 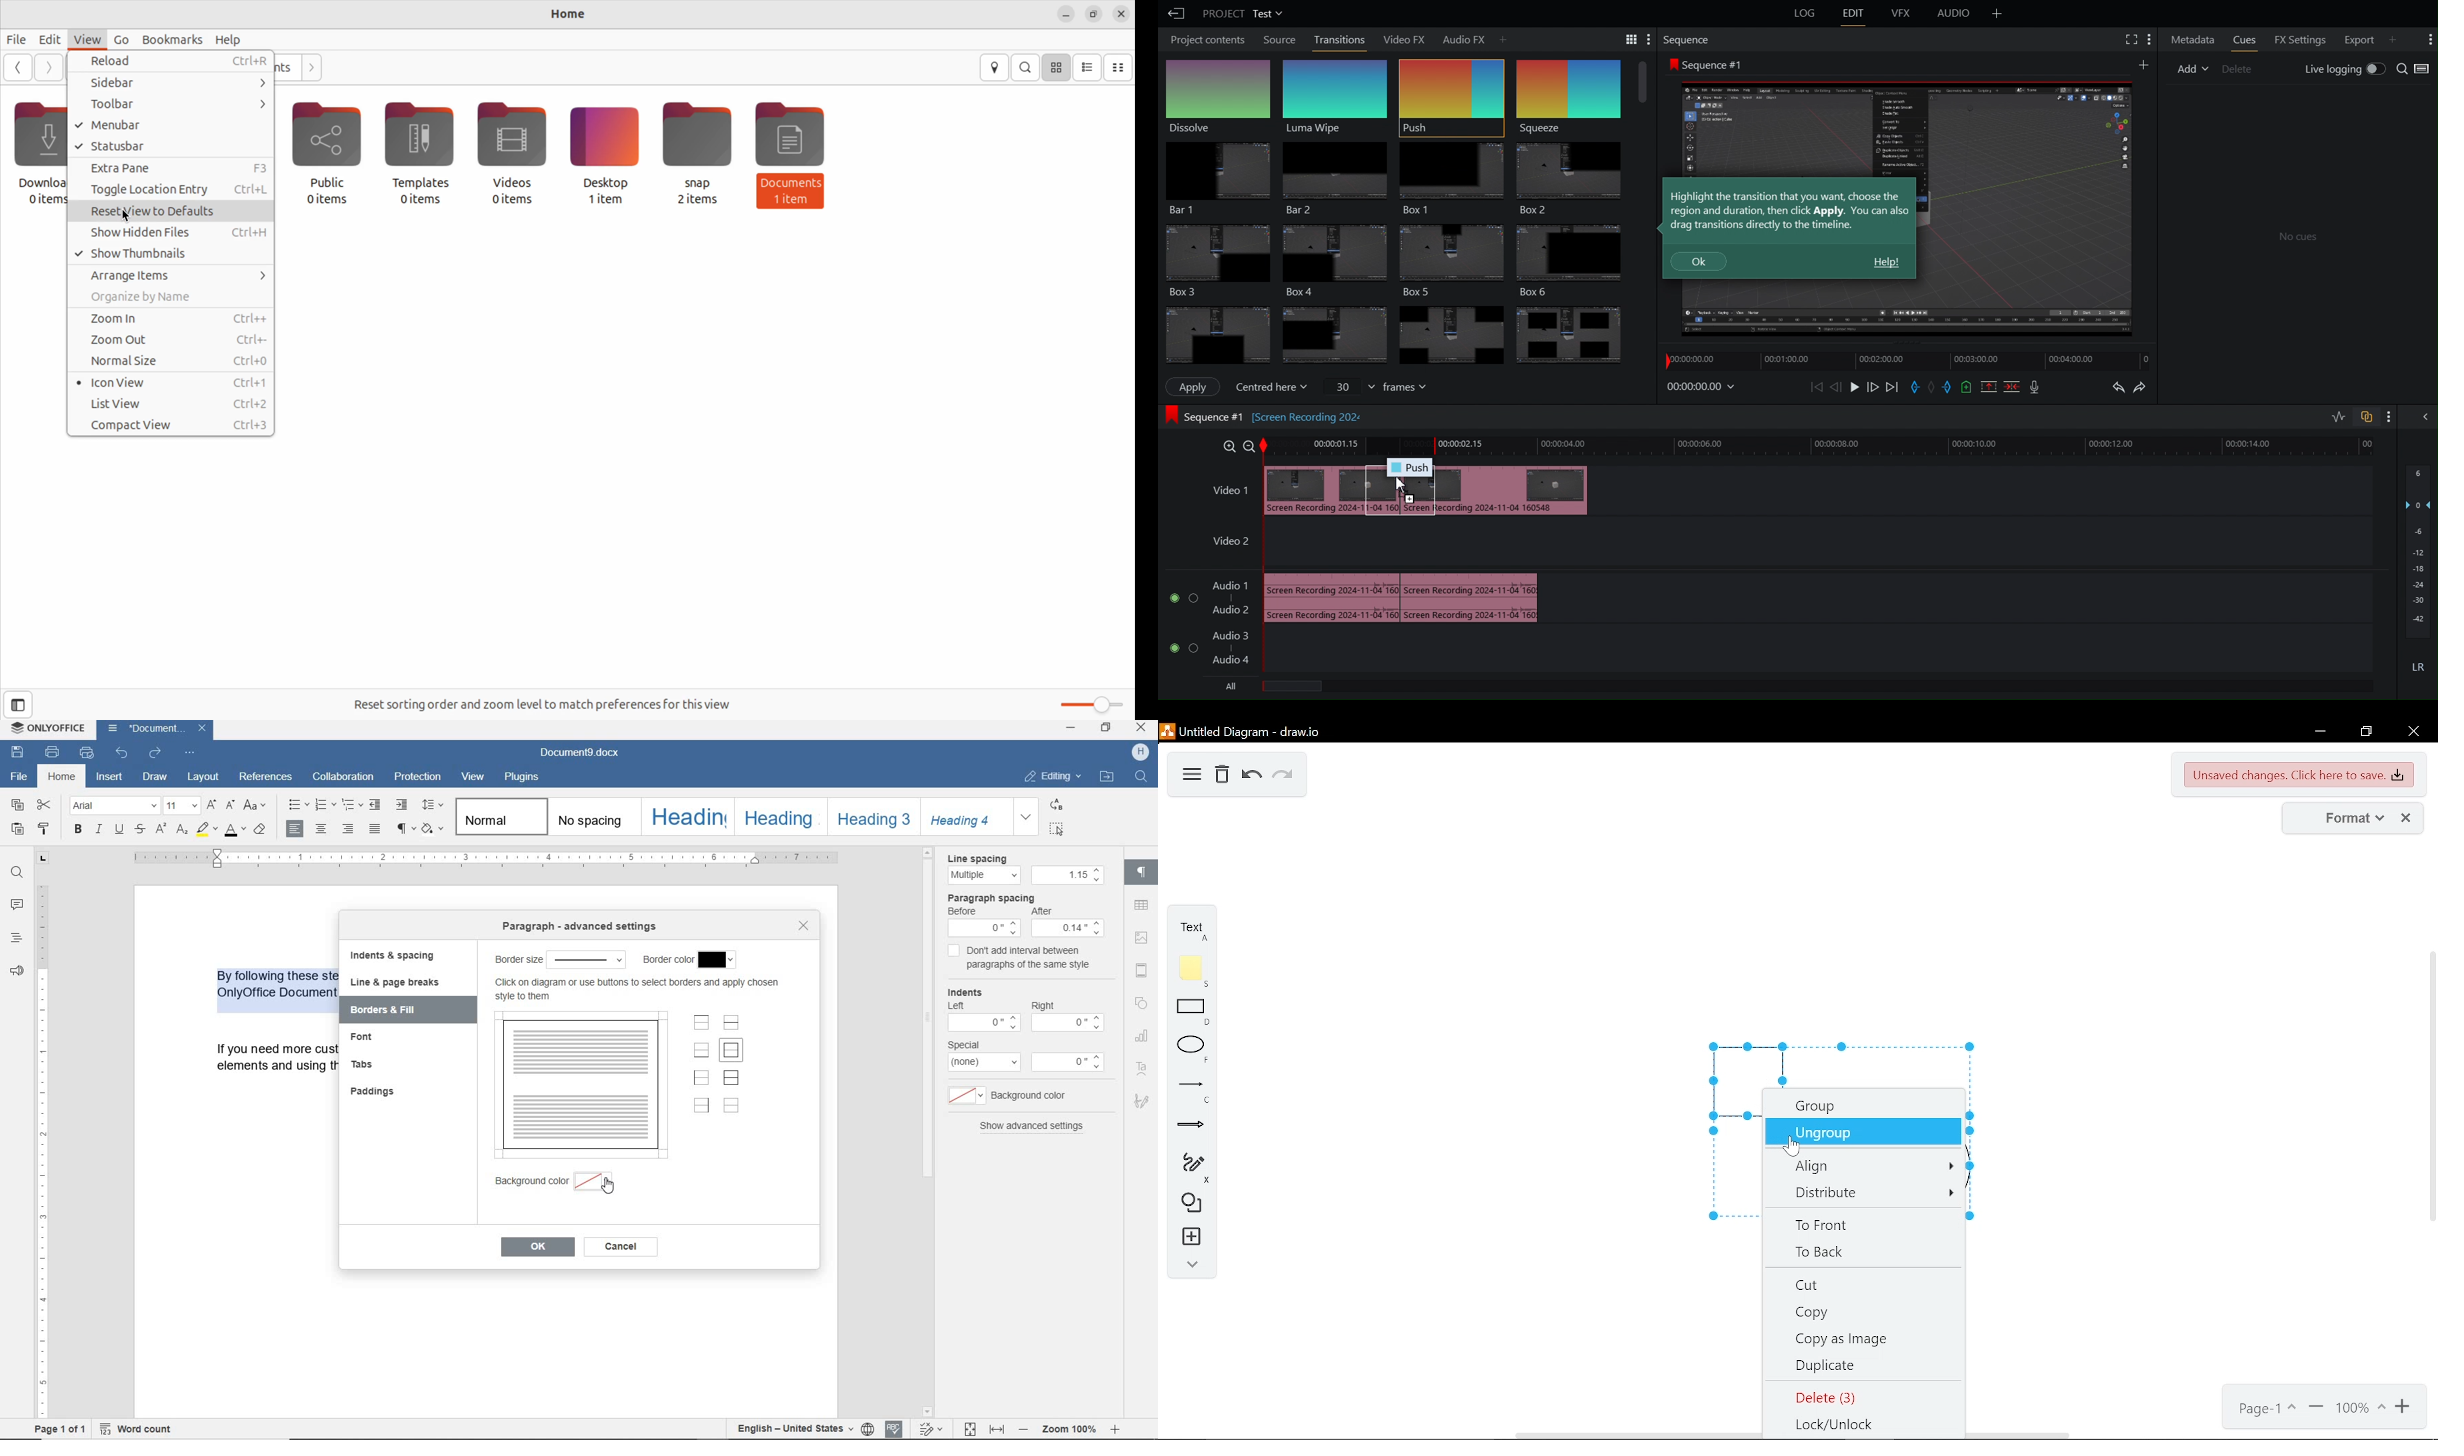 I want to click on Transitions, so click(x=1396, y=336).